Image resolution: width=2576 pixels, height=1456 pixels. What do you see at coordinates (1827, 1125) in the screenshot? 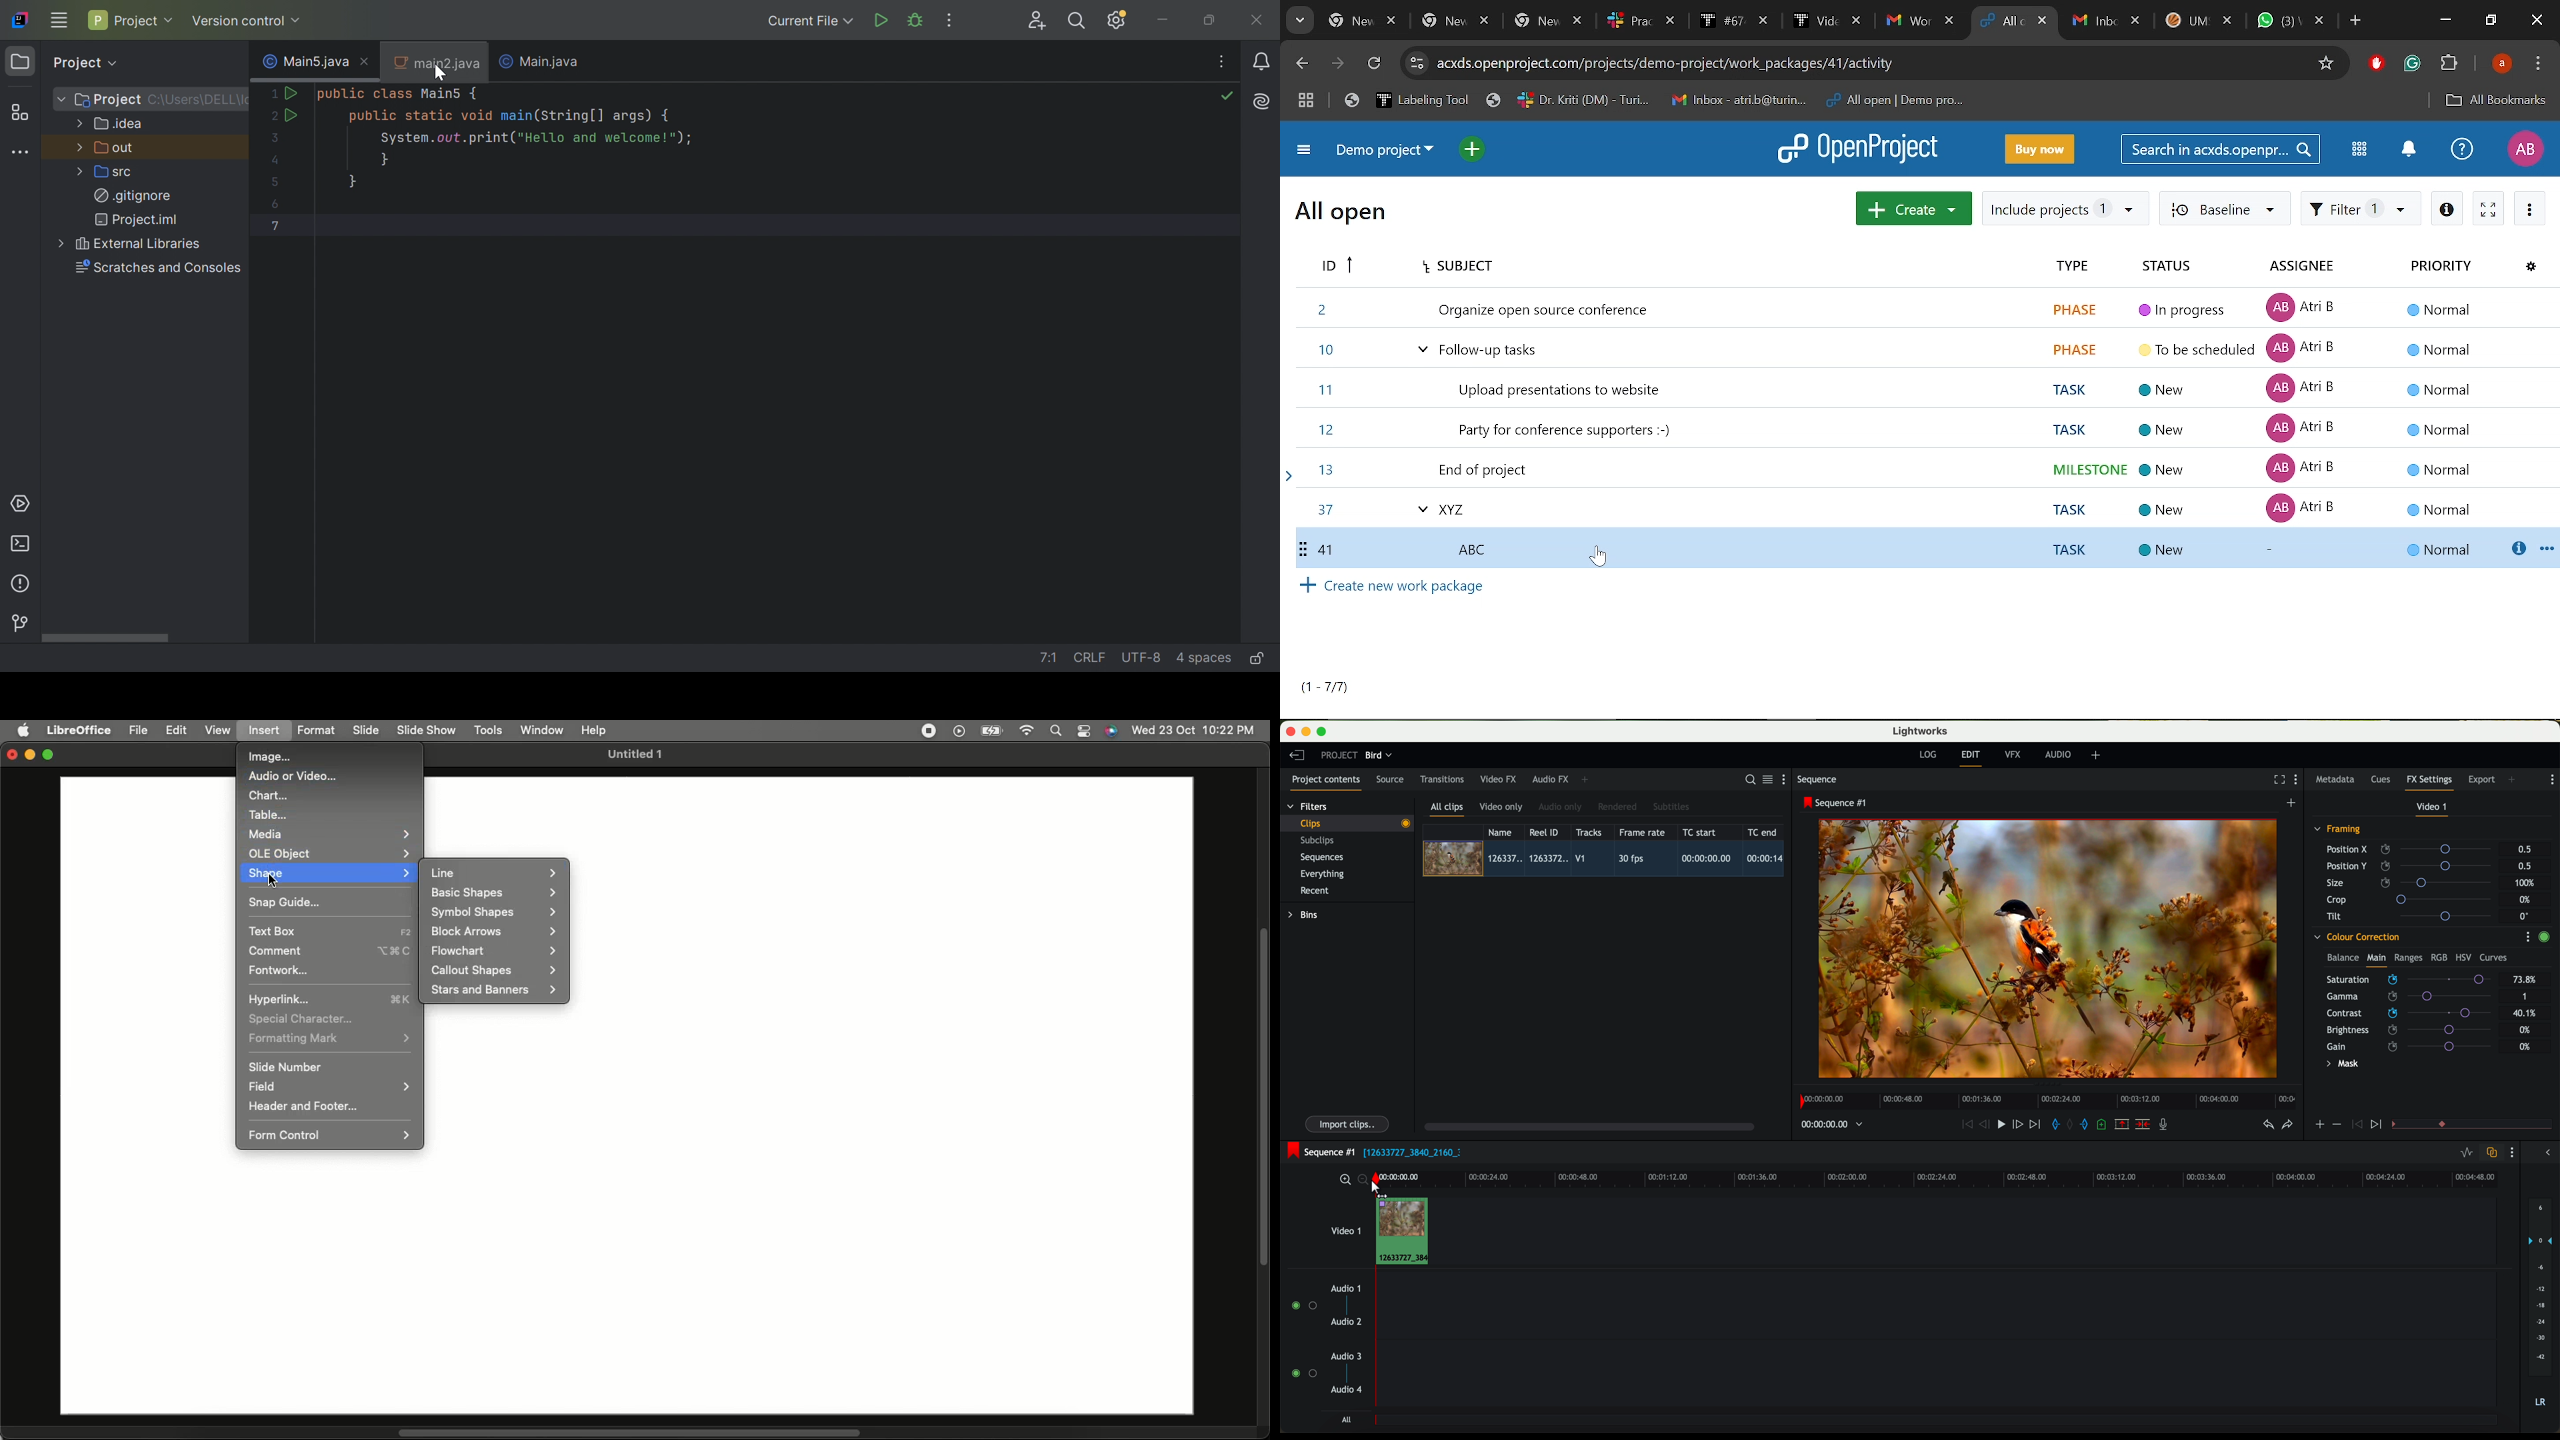
I see `timeline` at bounding box center [1827, 1125].